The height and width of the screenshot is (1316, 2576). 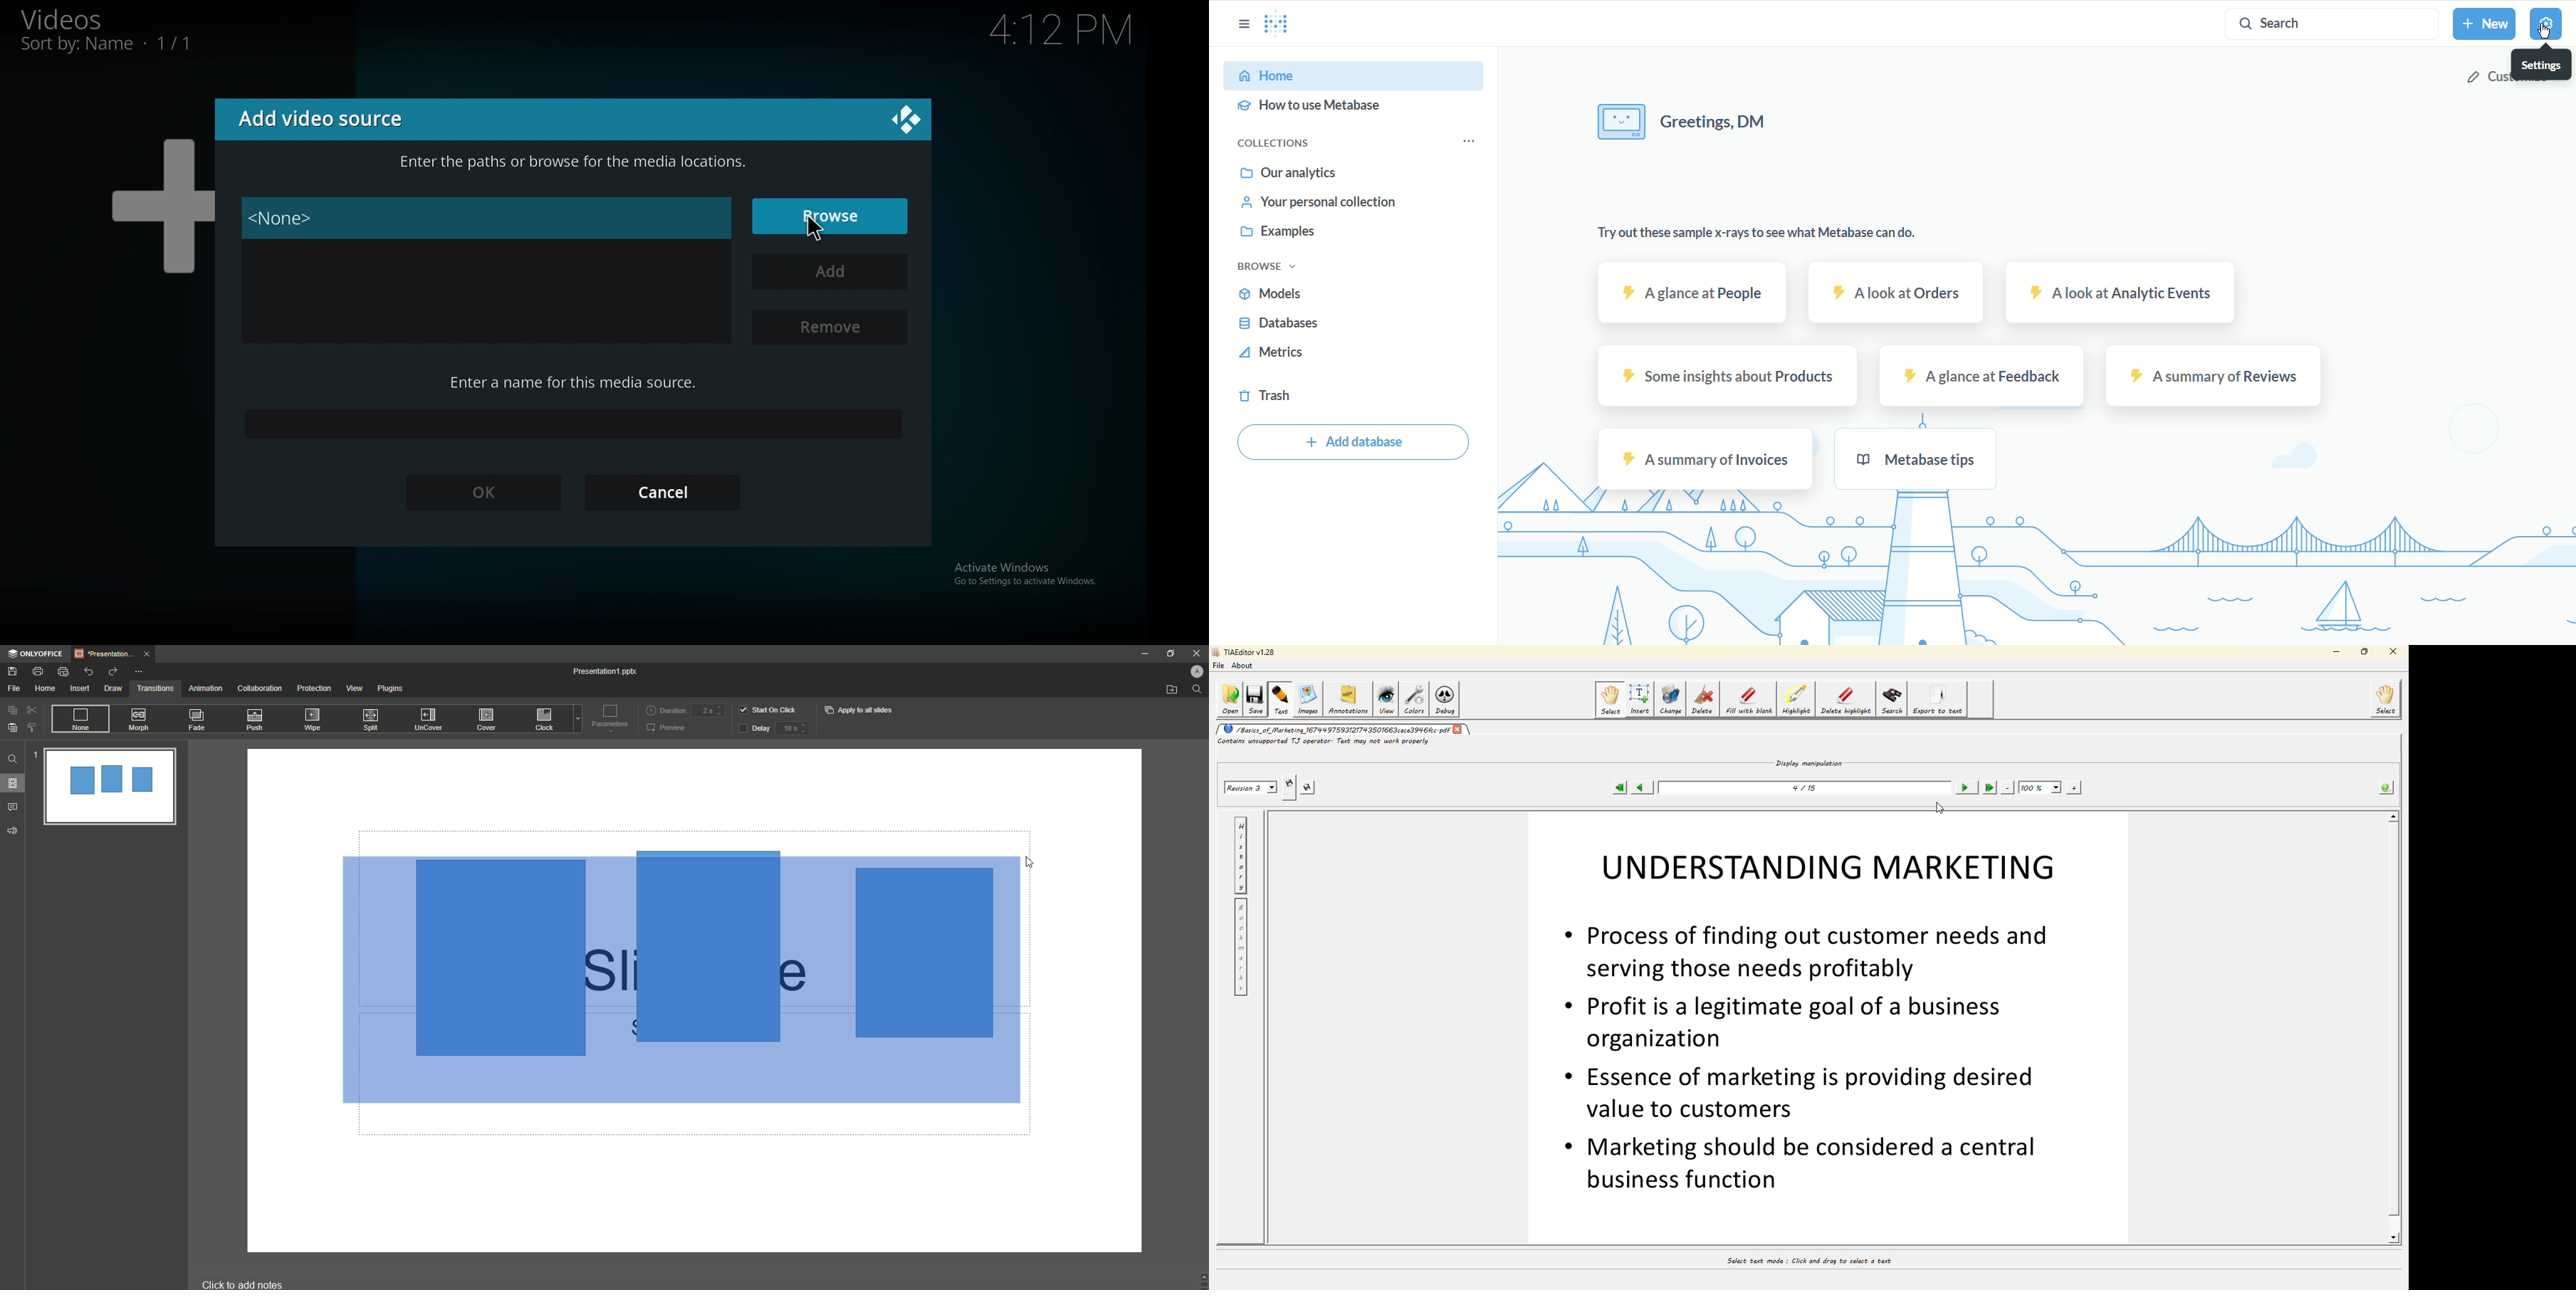 What do you see at coordinates (2385, 699) in the screenshot?
I see `select` at bounding box center [2385, 699].